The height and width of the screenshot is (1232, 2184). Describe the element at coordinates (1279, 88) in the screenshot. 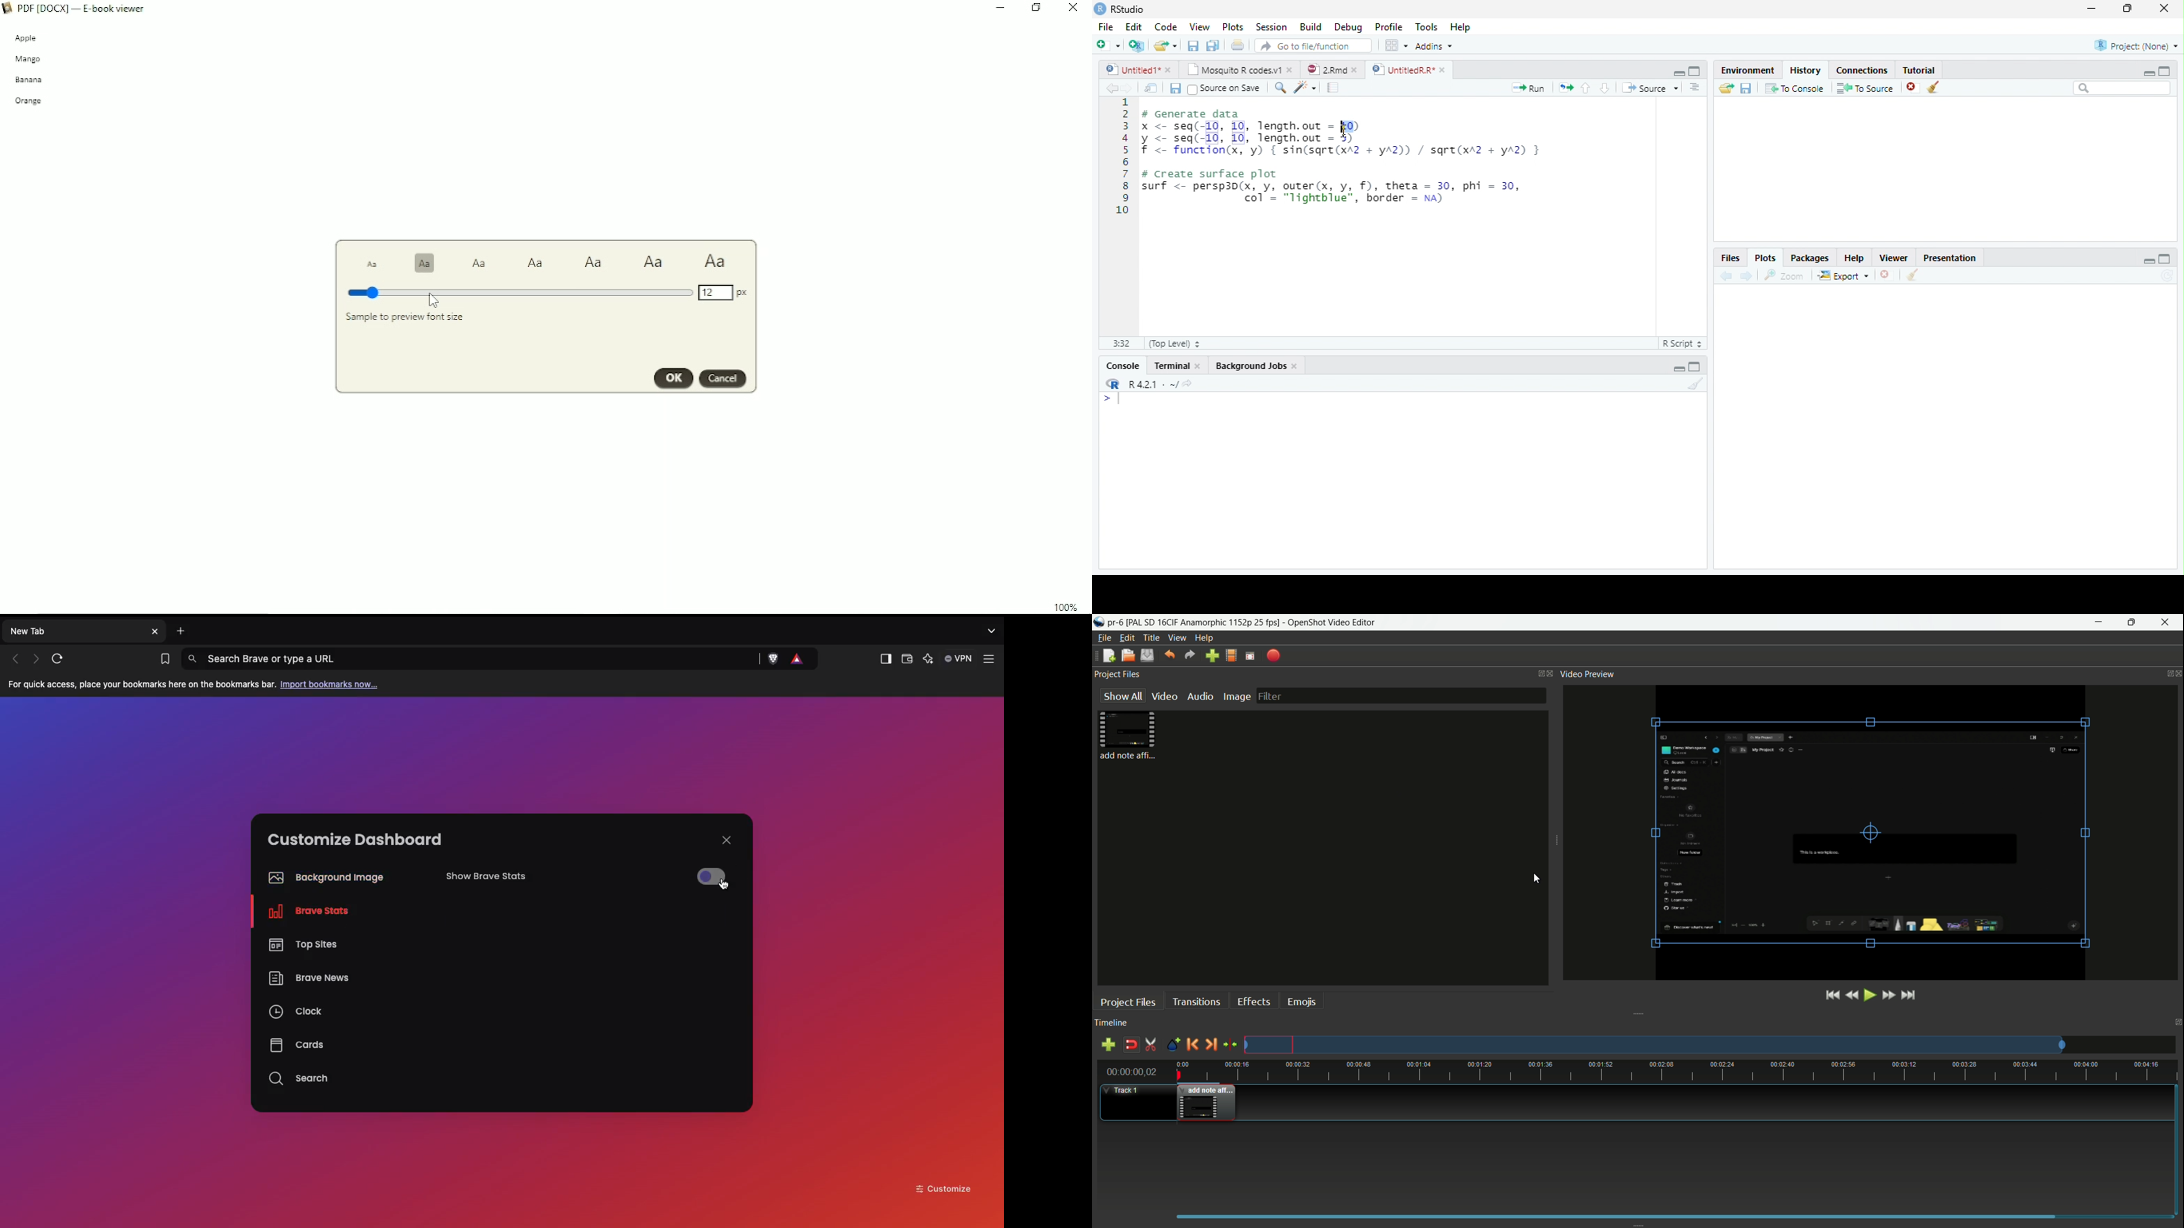

I see `Find/replace` at that location.